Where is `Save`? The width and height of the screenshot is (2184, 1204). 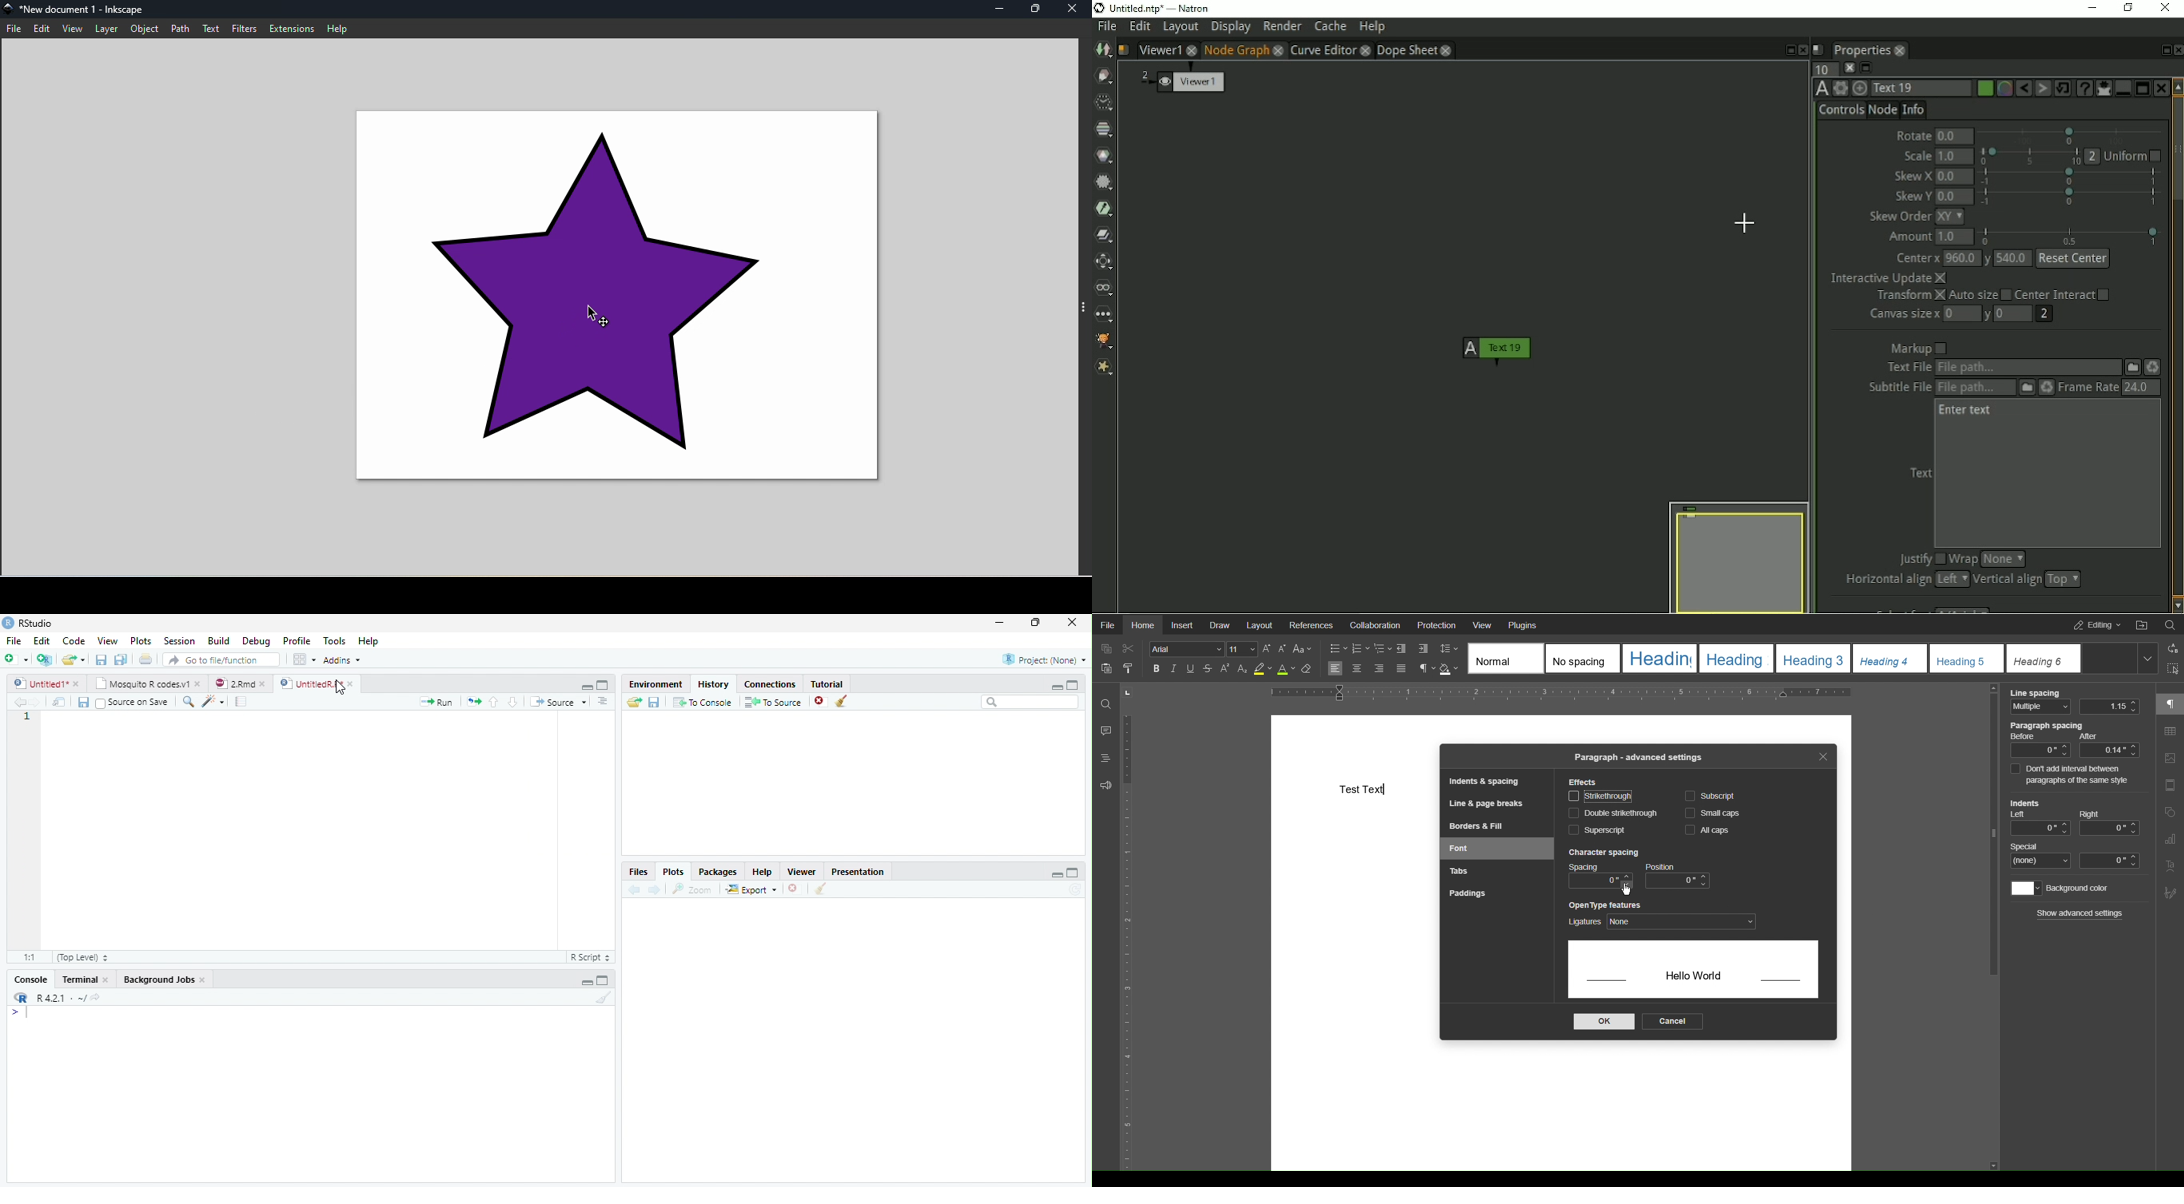
Save is located at coordinates (102, 660).